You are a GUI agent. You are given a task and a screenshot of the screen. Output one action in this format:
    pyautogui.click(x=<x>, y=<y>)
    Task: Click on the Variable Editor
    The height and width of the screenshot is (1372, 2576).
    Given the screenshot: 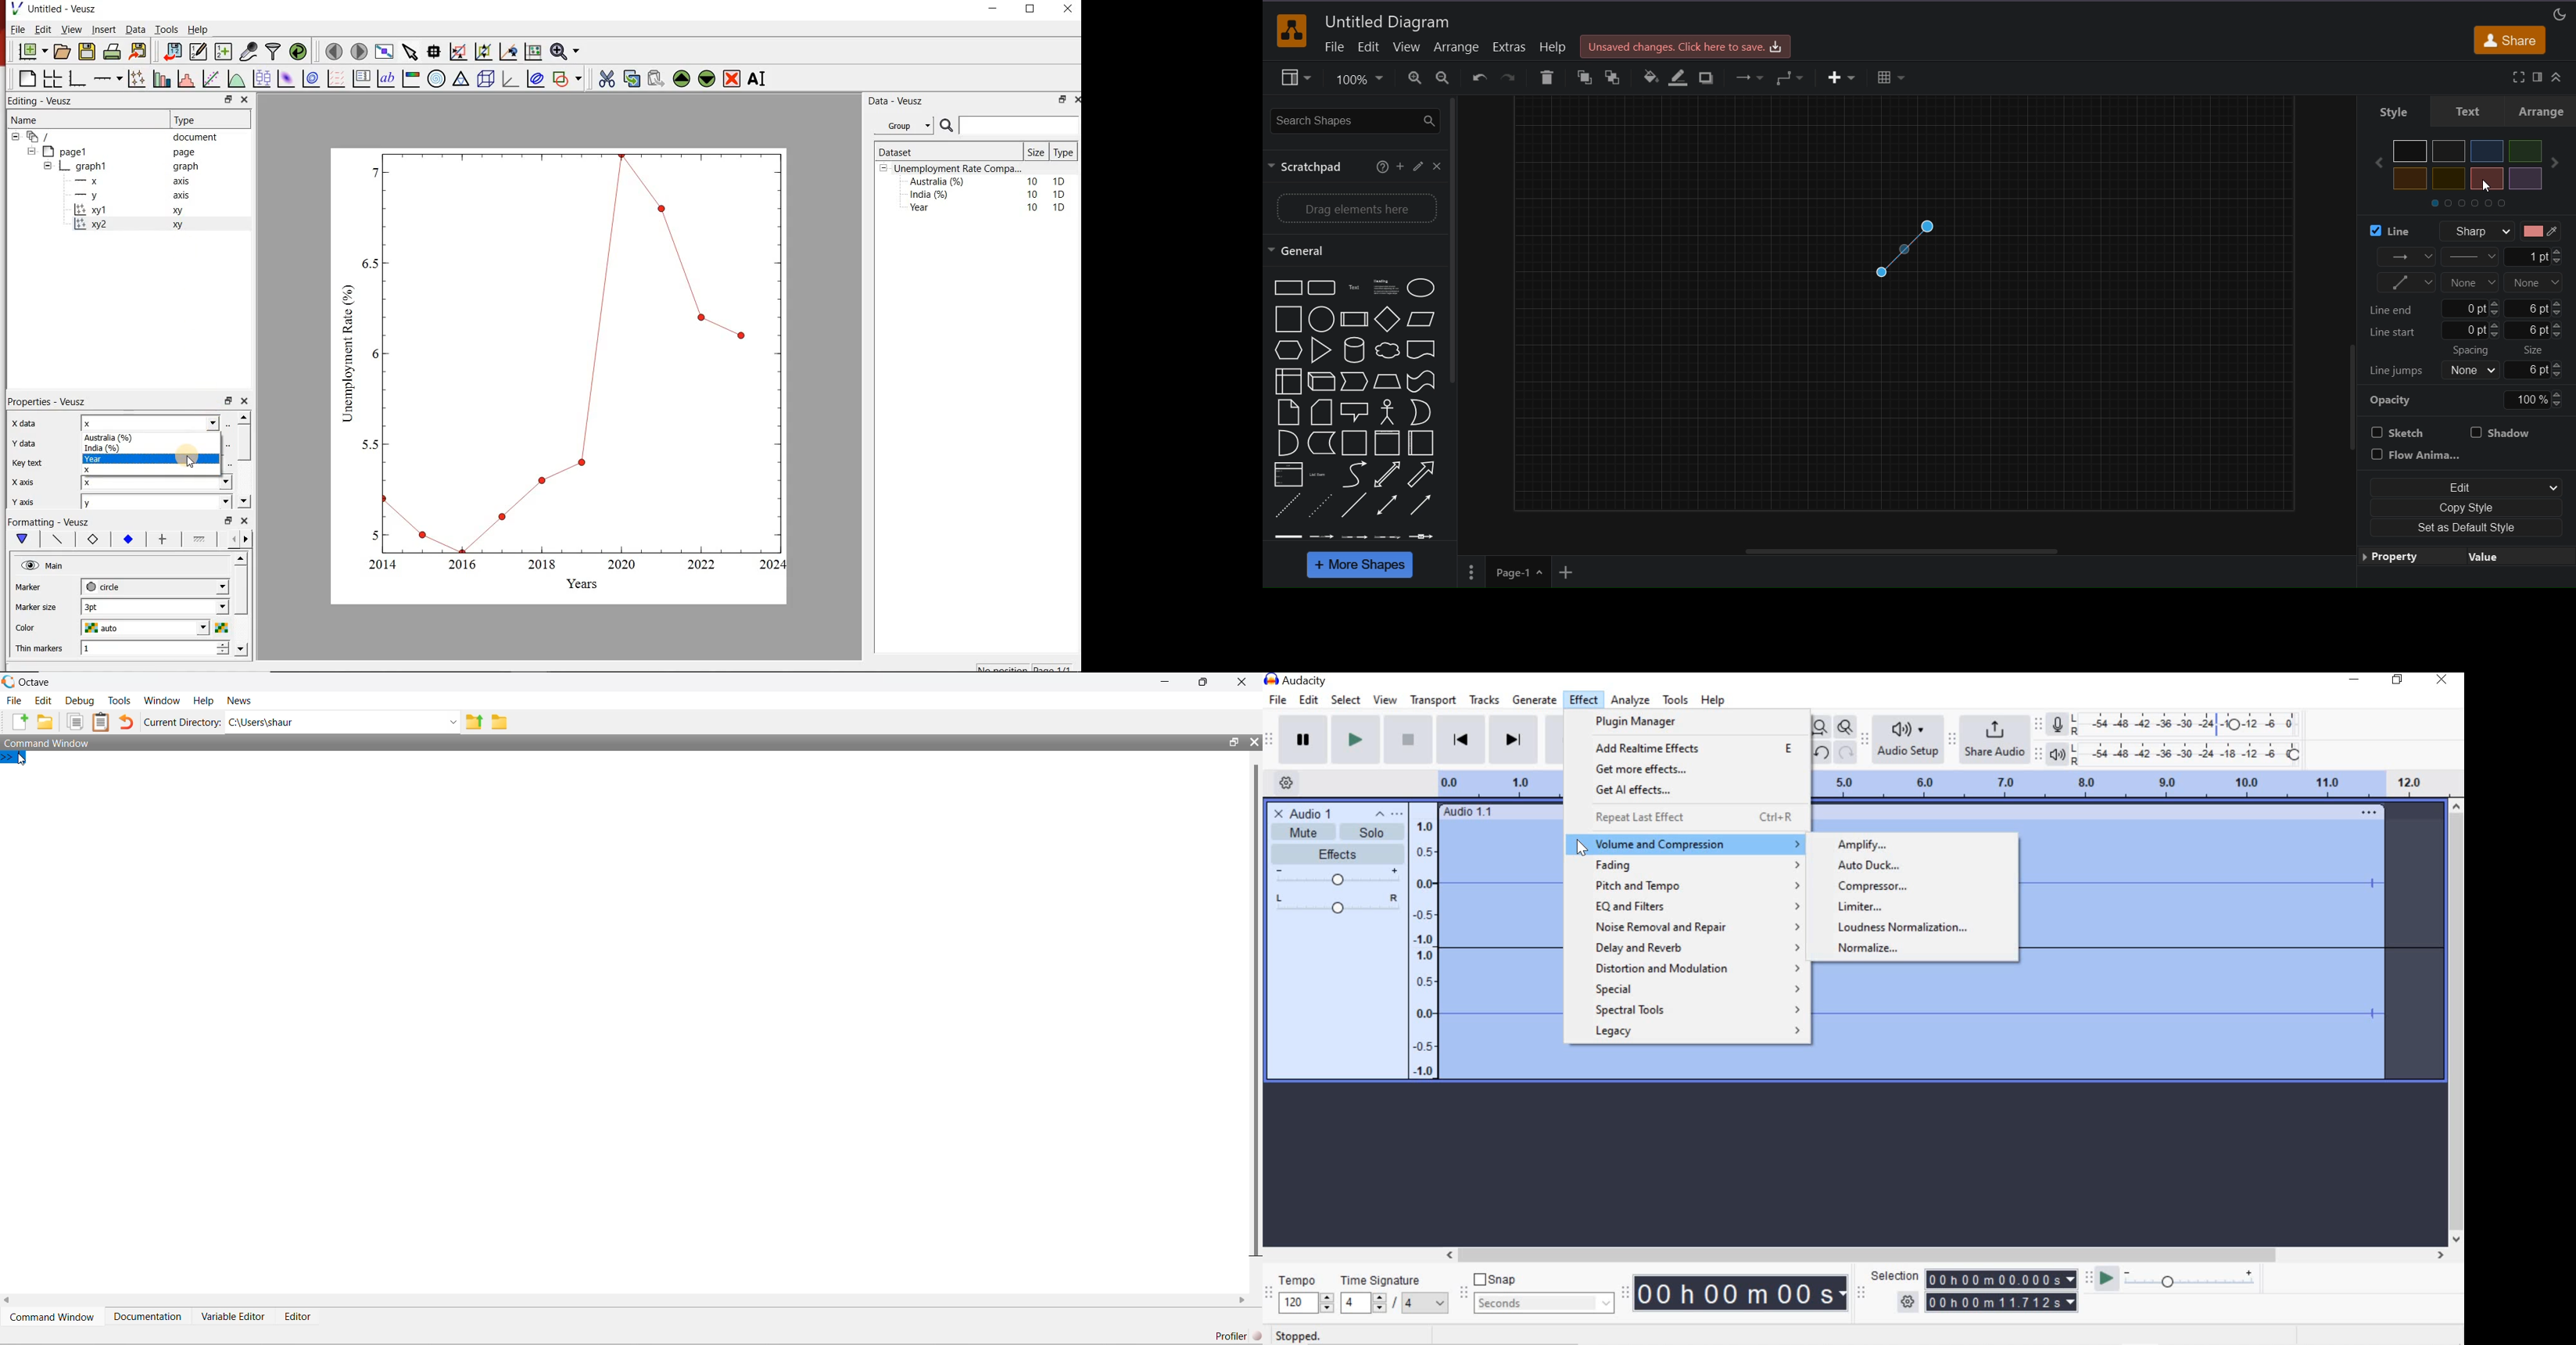 What is the action you would take?
    pyautogui.click(x=234, y=1316)
    